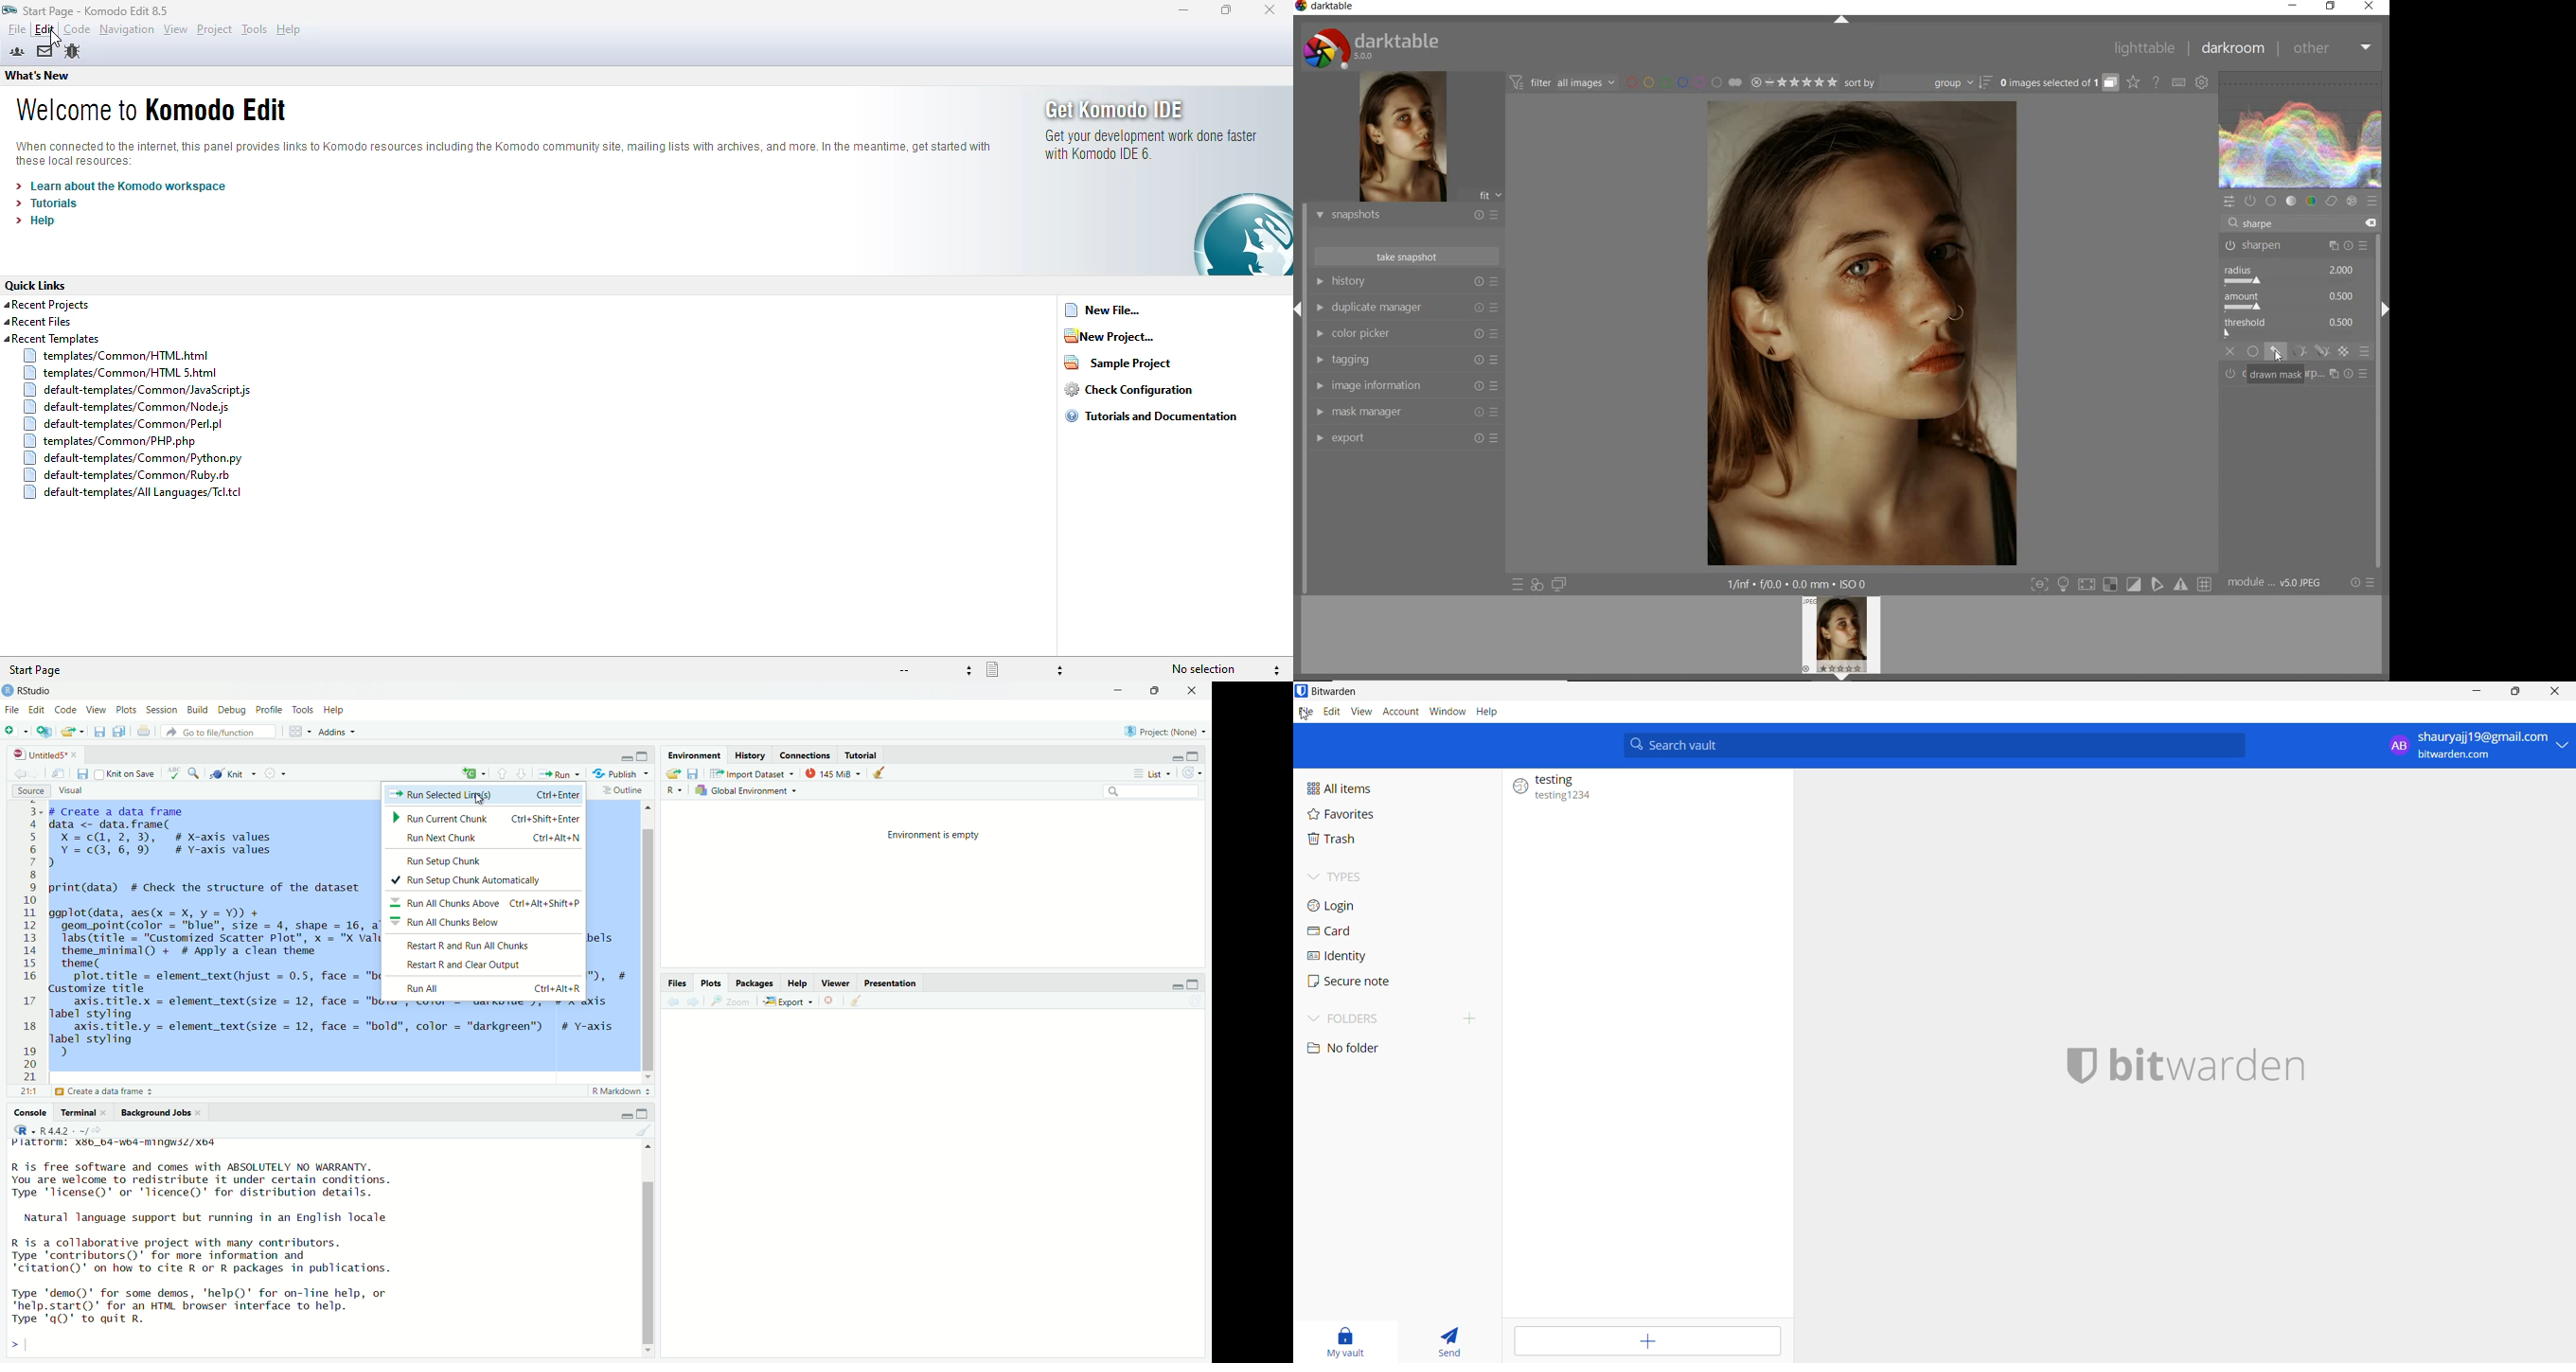  What do you see at coordinates (37, 711) in the screenshot?
I see `Edit` at bounding box center [37, 711].